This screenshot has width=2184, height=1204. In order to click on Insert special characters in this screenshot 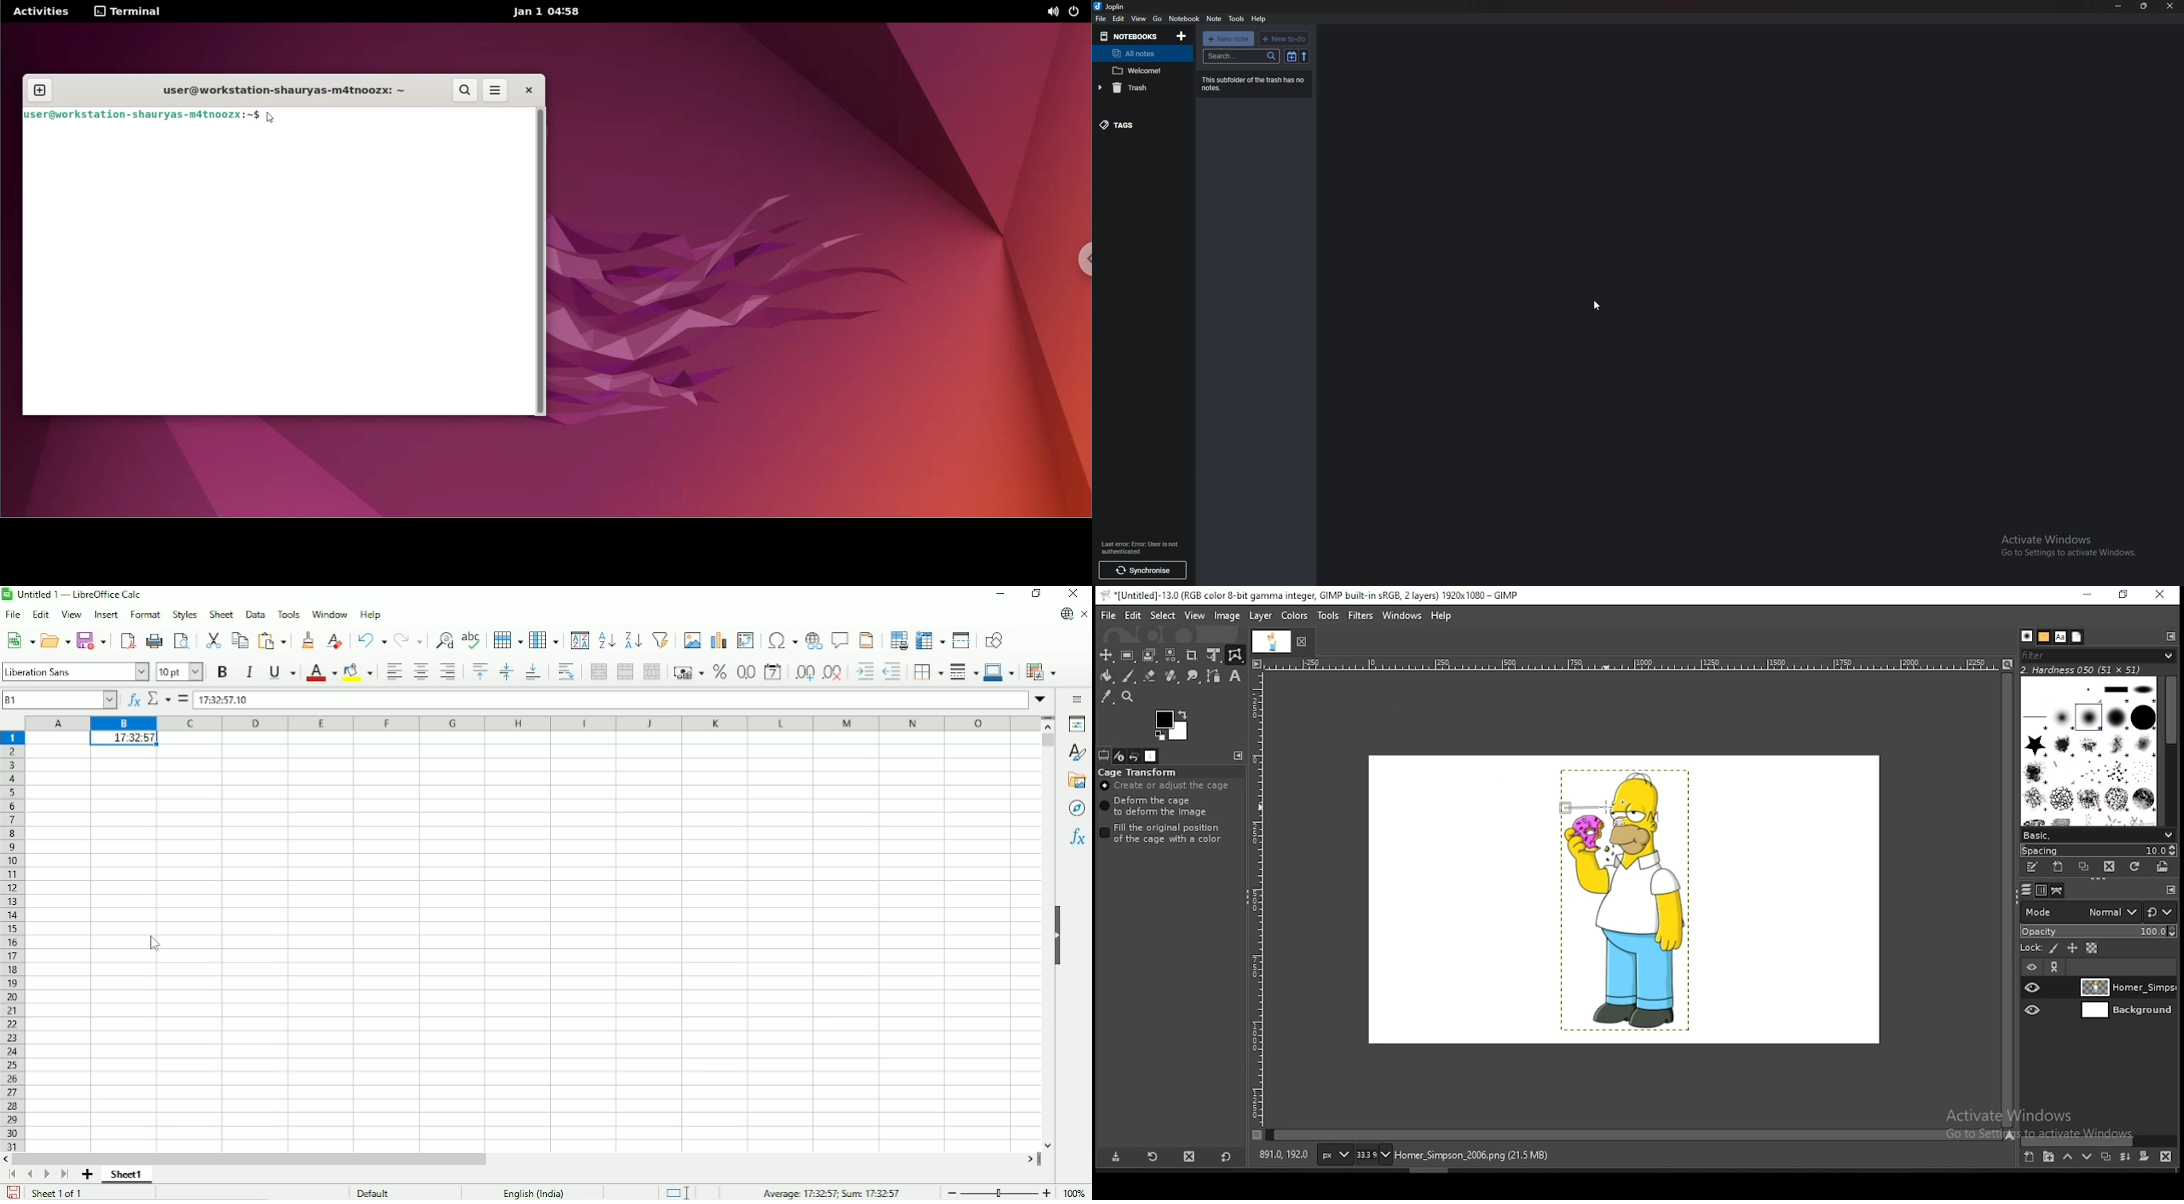, I will do `click(783, 639)`.